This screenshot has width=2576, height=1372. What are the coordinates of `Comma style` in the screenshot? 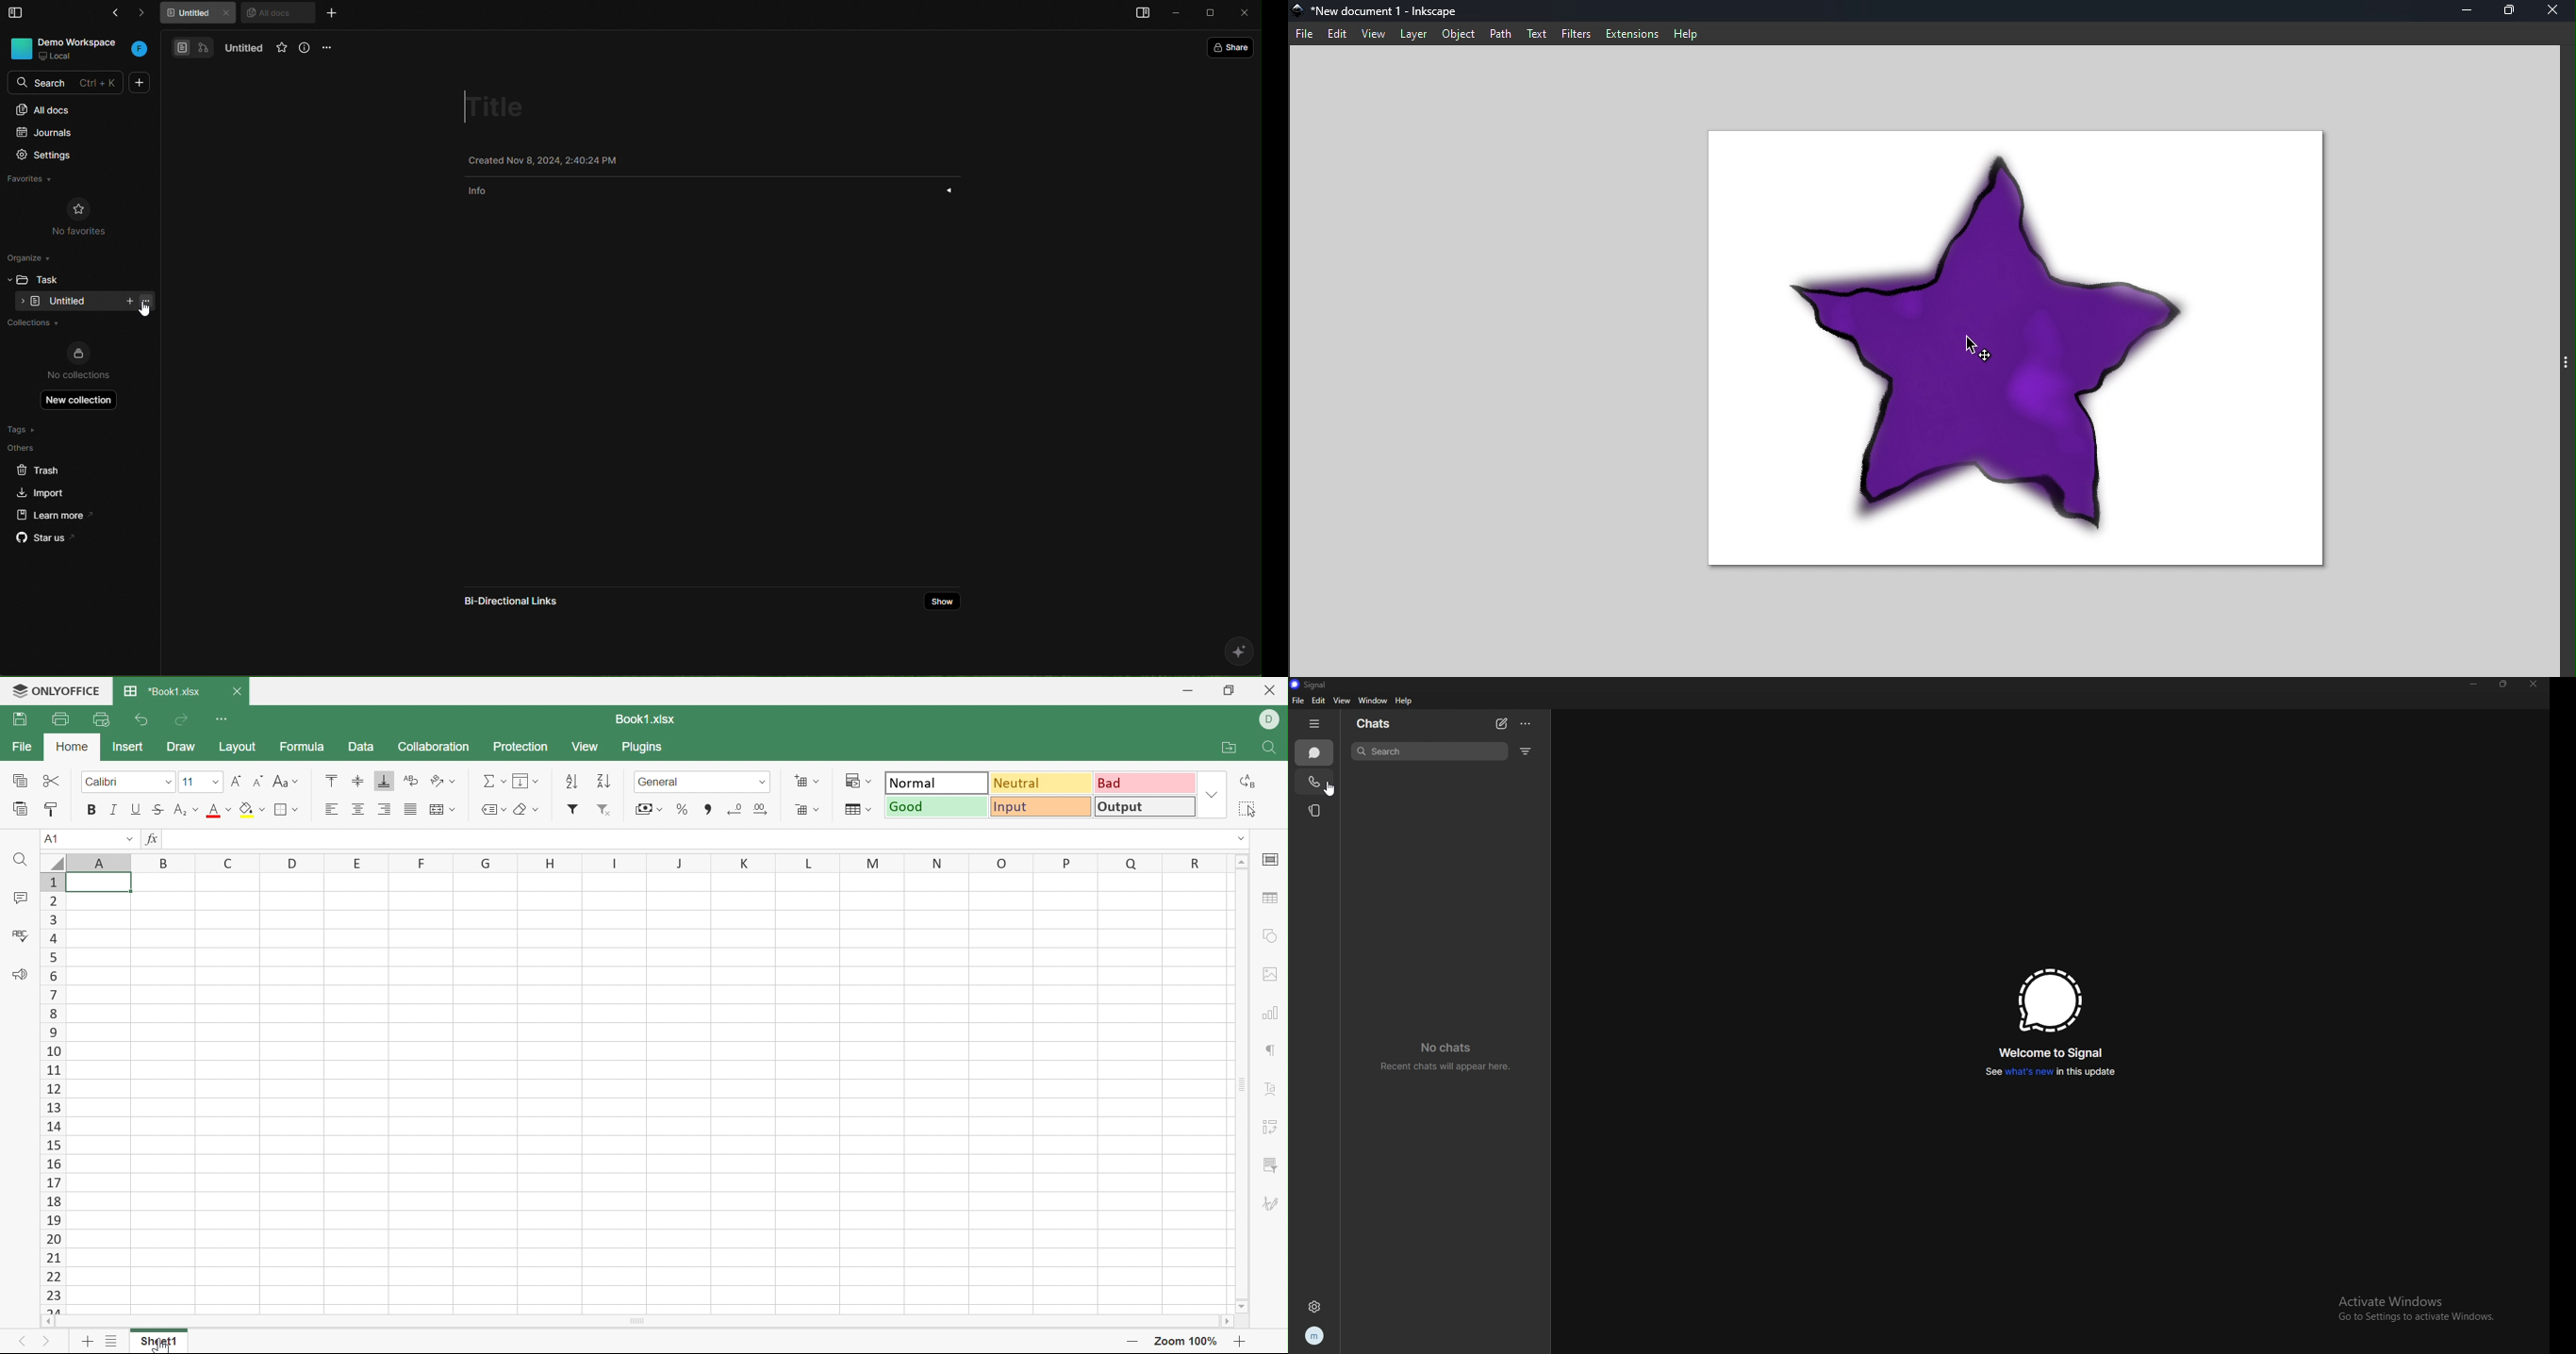 It's located at (707, 809).